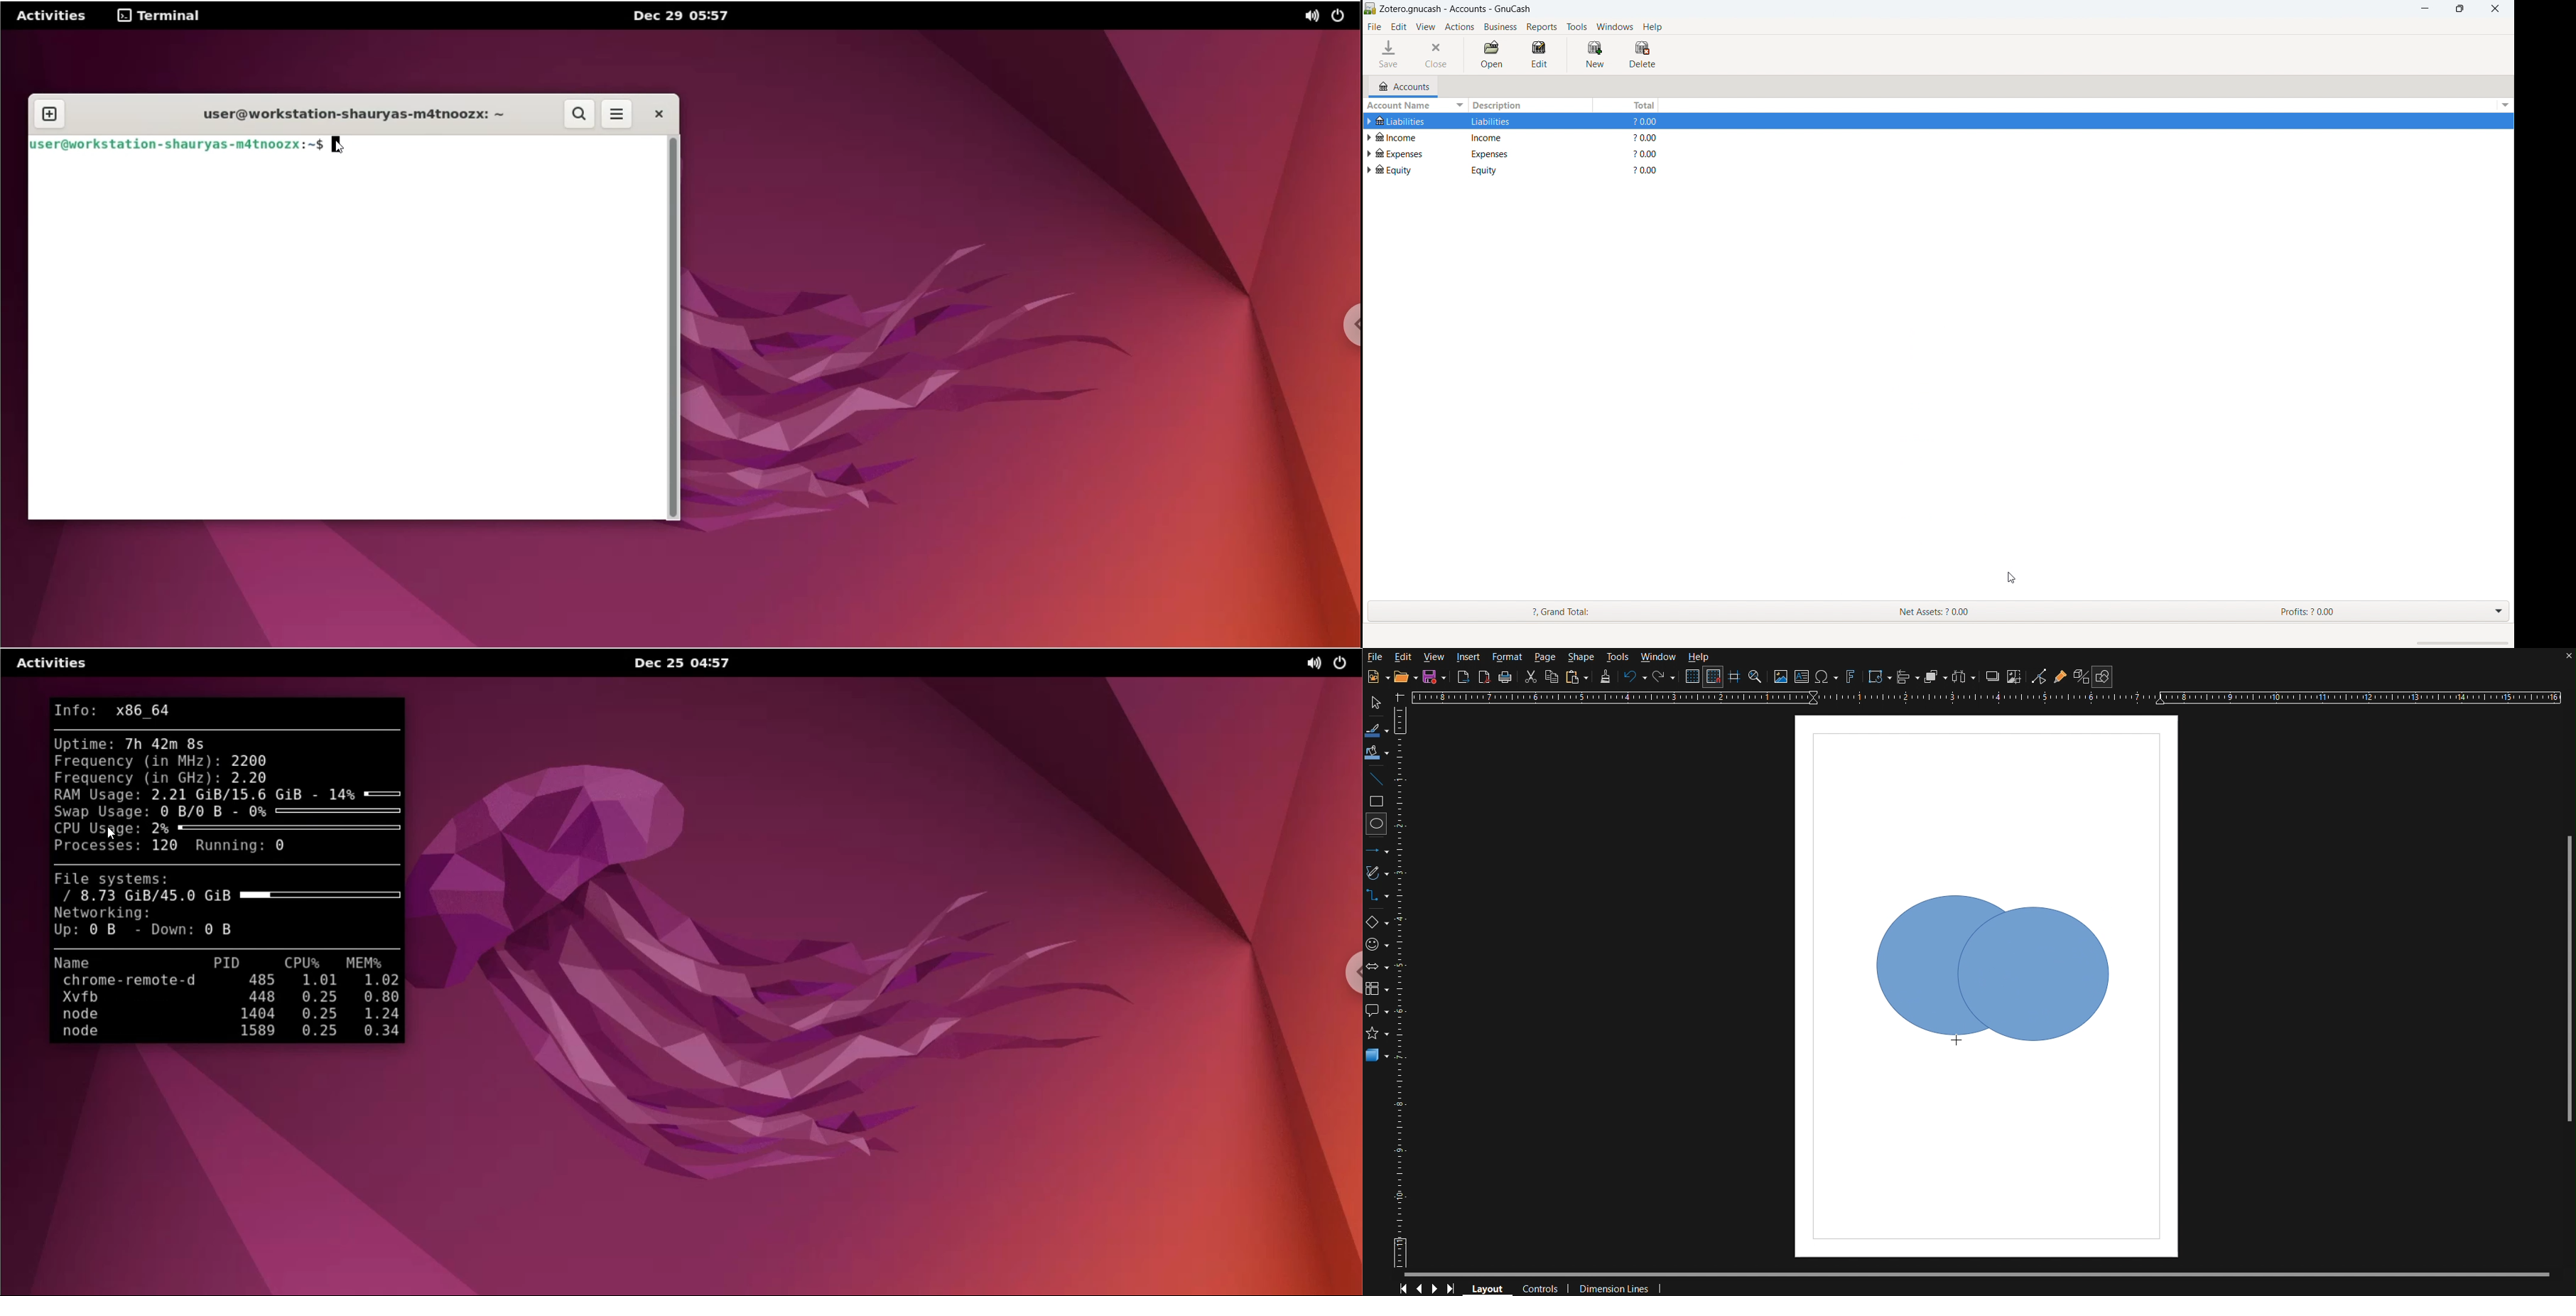  What do you see at coordinates (1581, 657) in the screenshot?
I see `Shape` at bounding box center [1581, 657].